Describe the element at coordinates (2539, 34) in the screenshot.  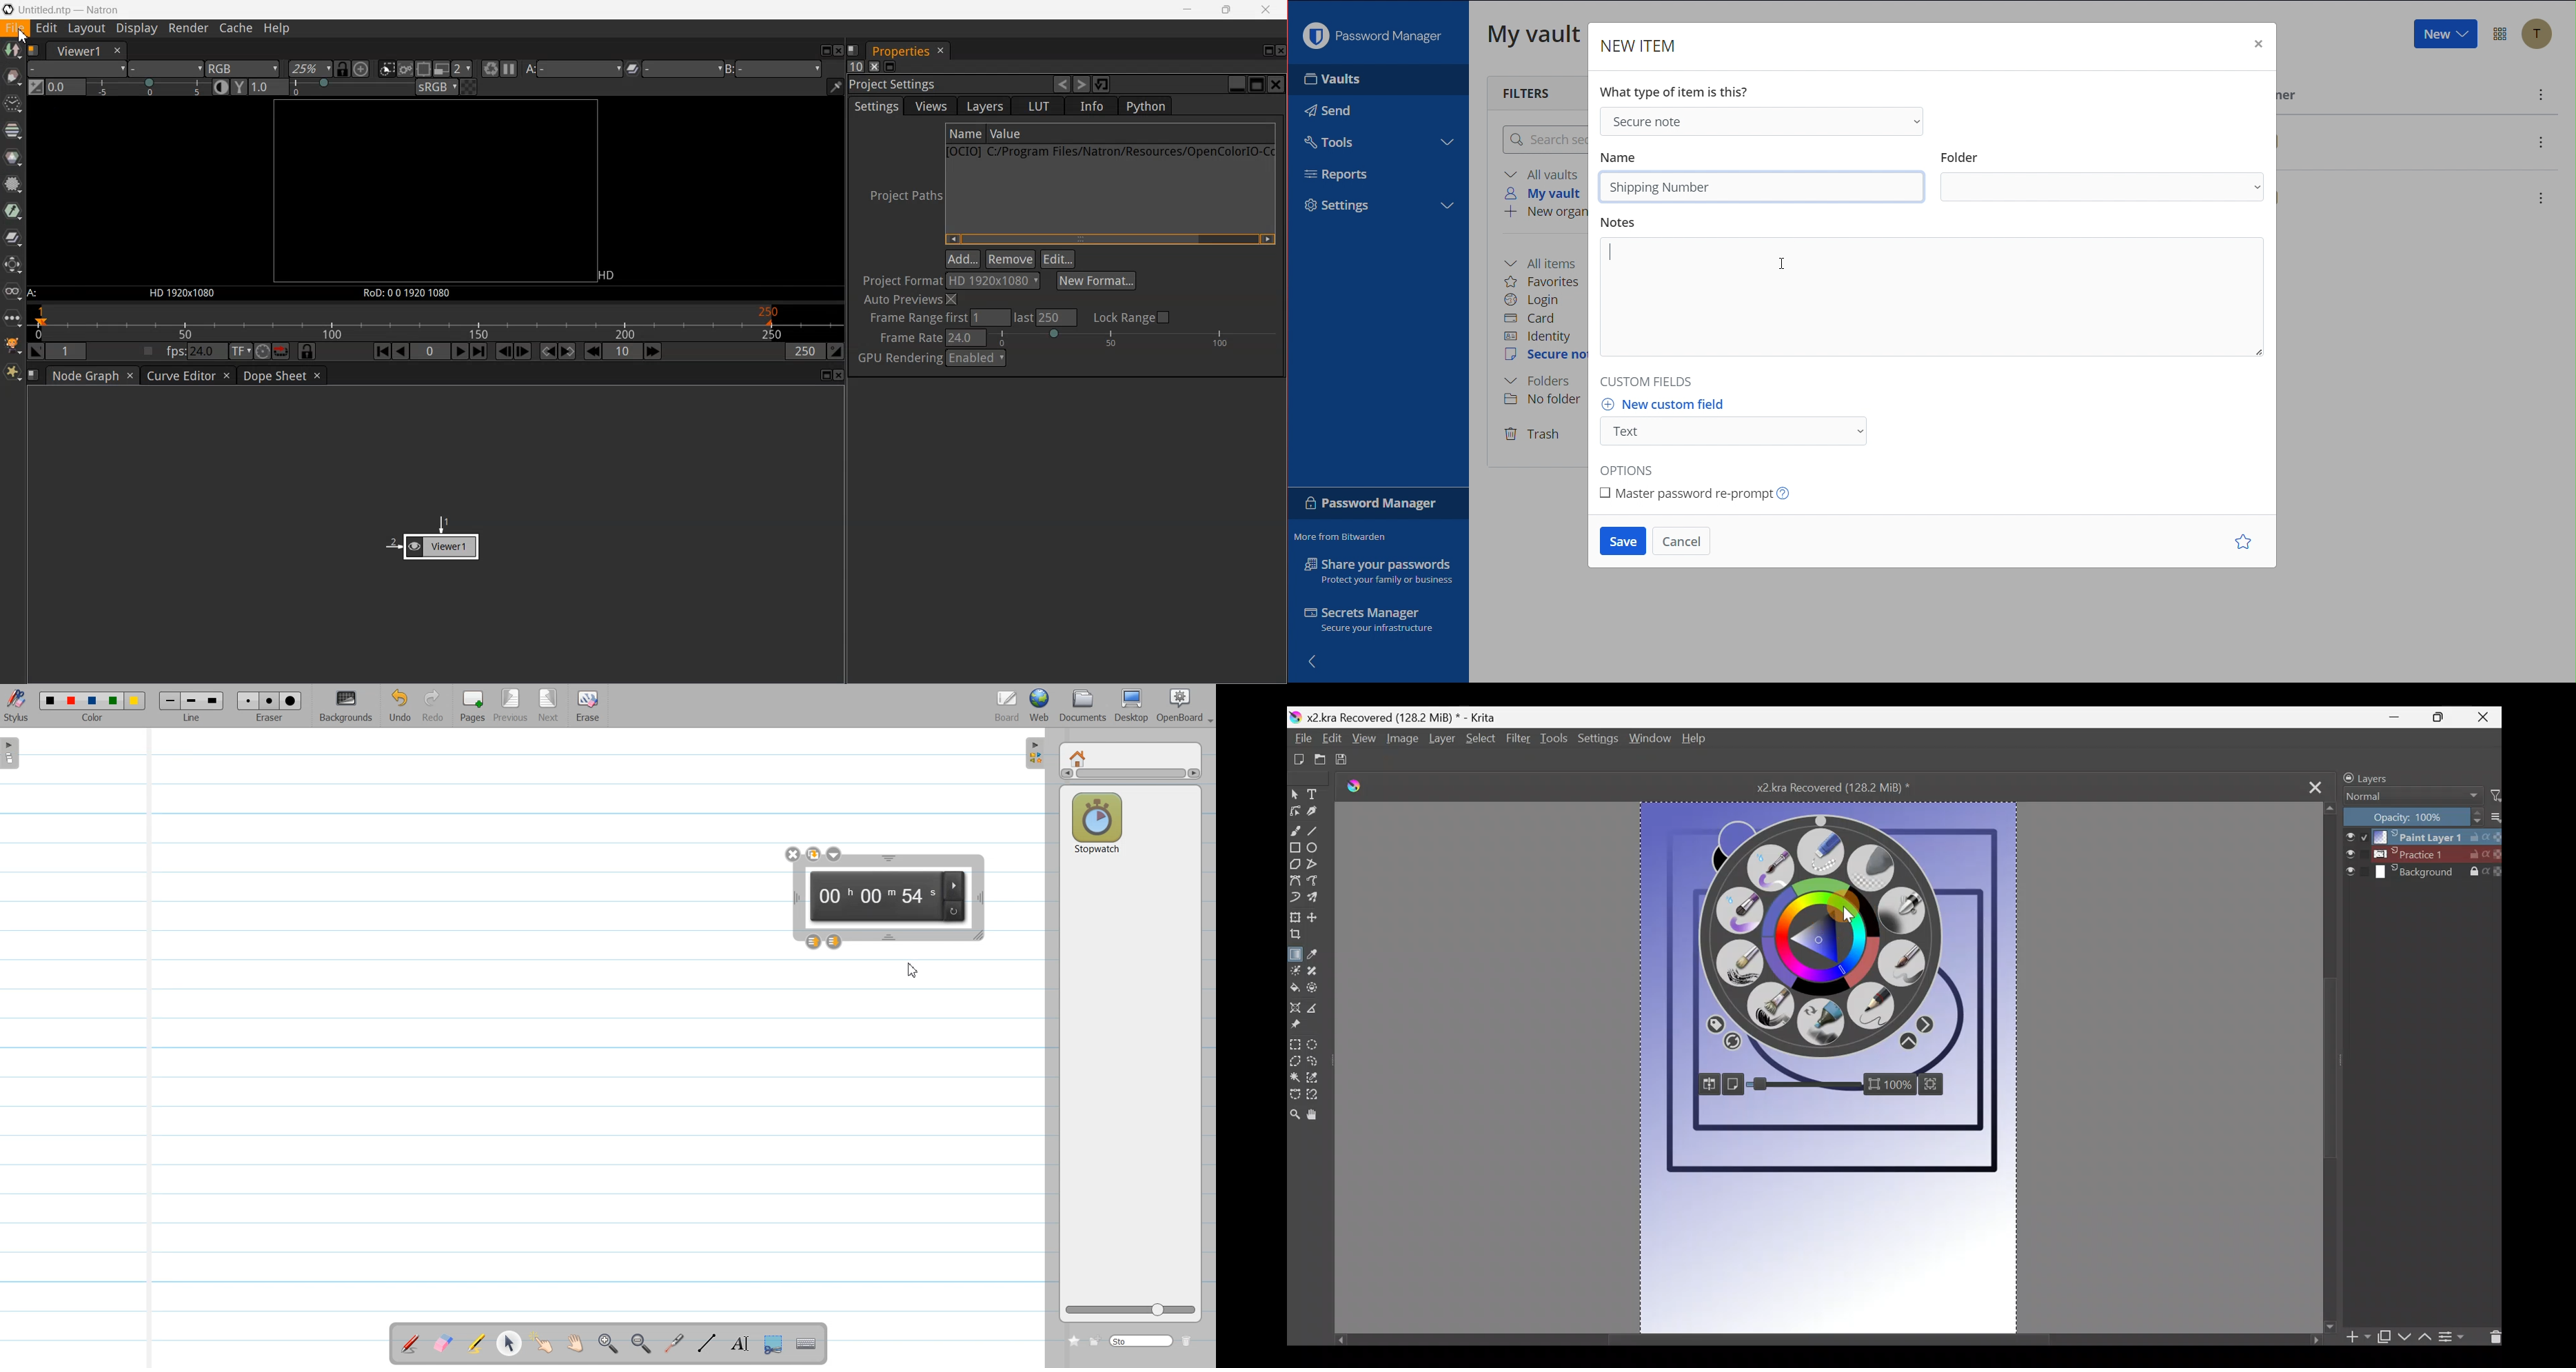
I see `Account` at that location.